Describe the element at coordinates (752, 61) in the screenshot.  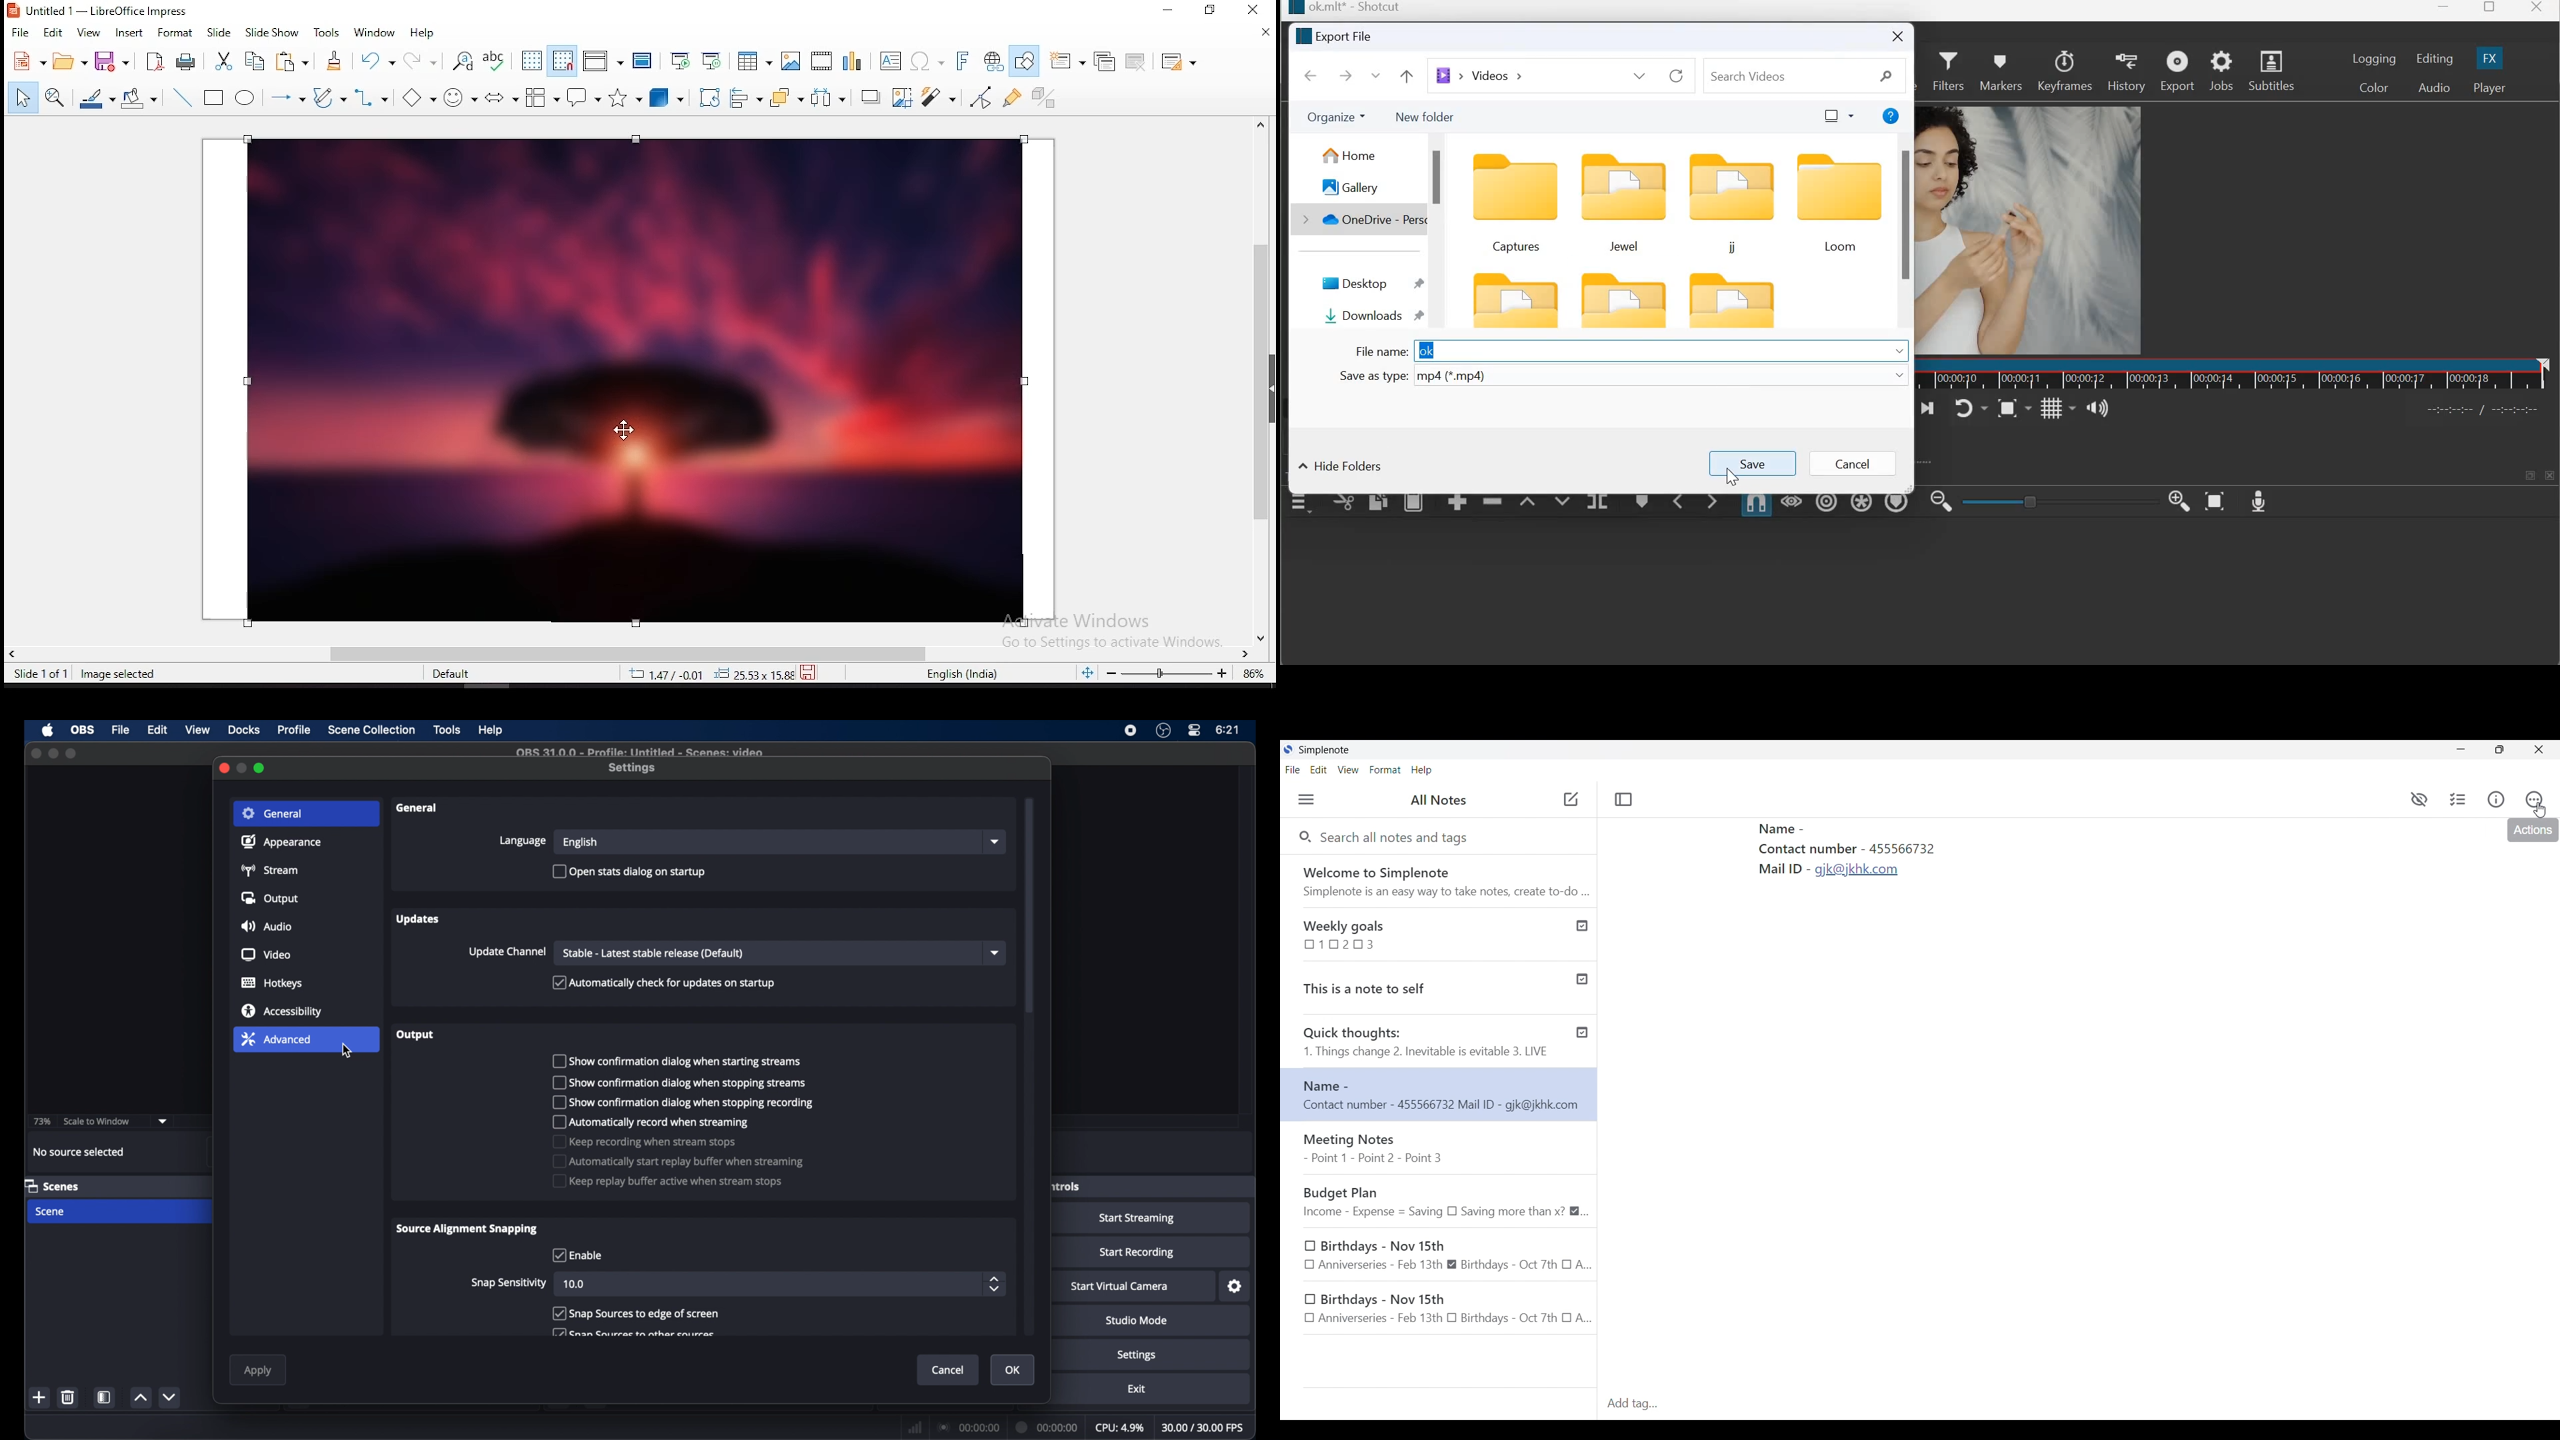
I see `tables` at that location.